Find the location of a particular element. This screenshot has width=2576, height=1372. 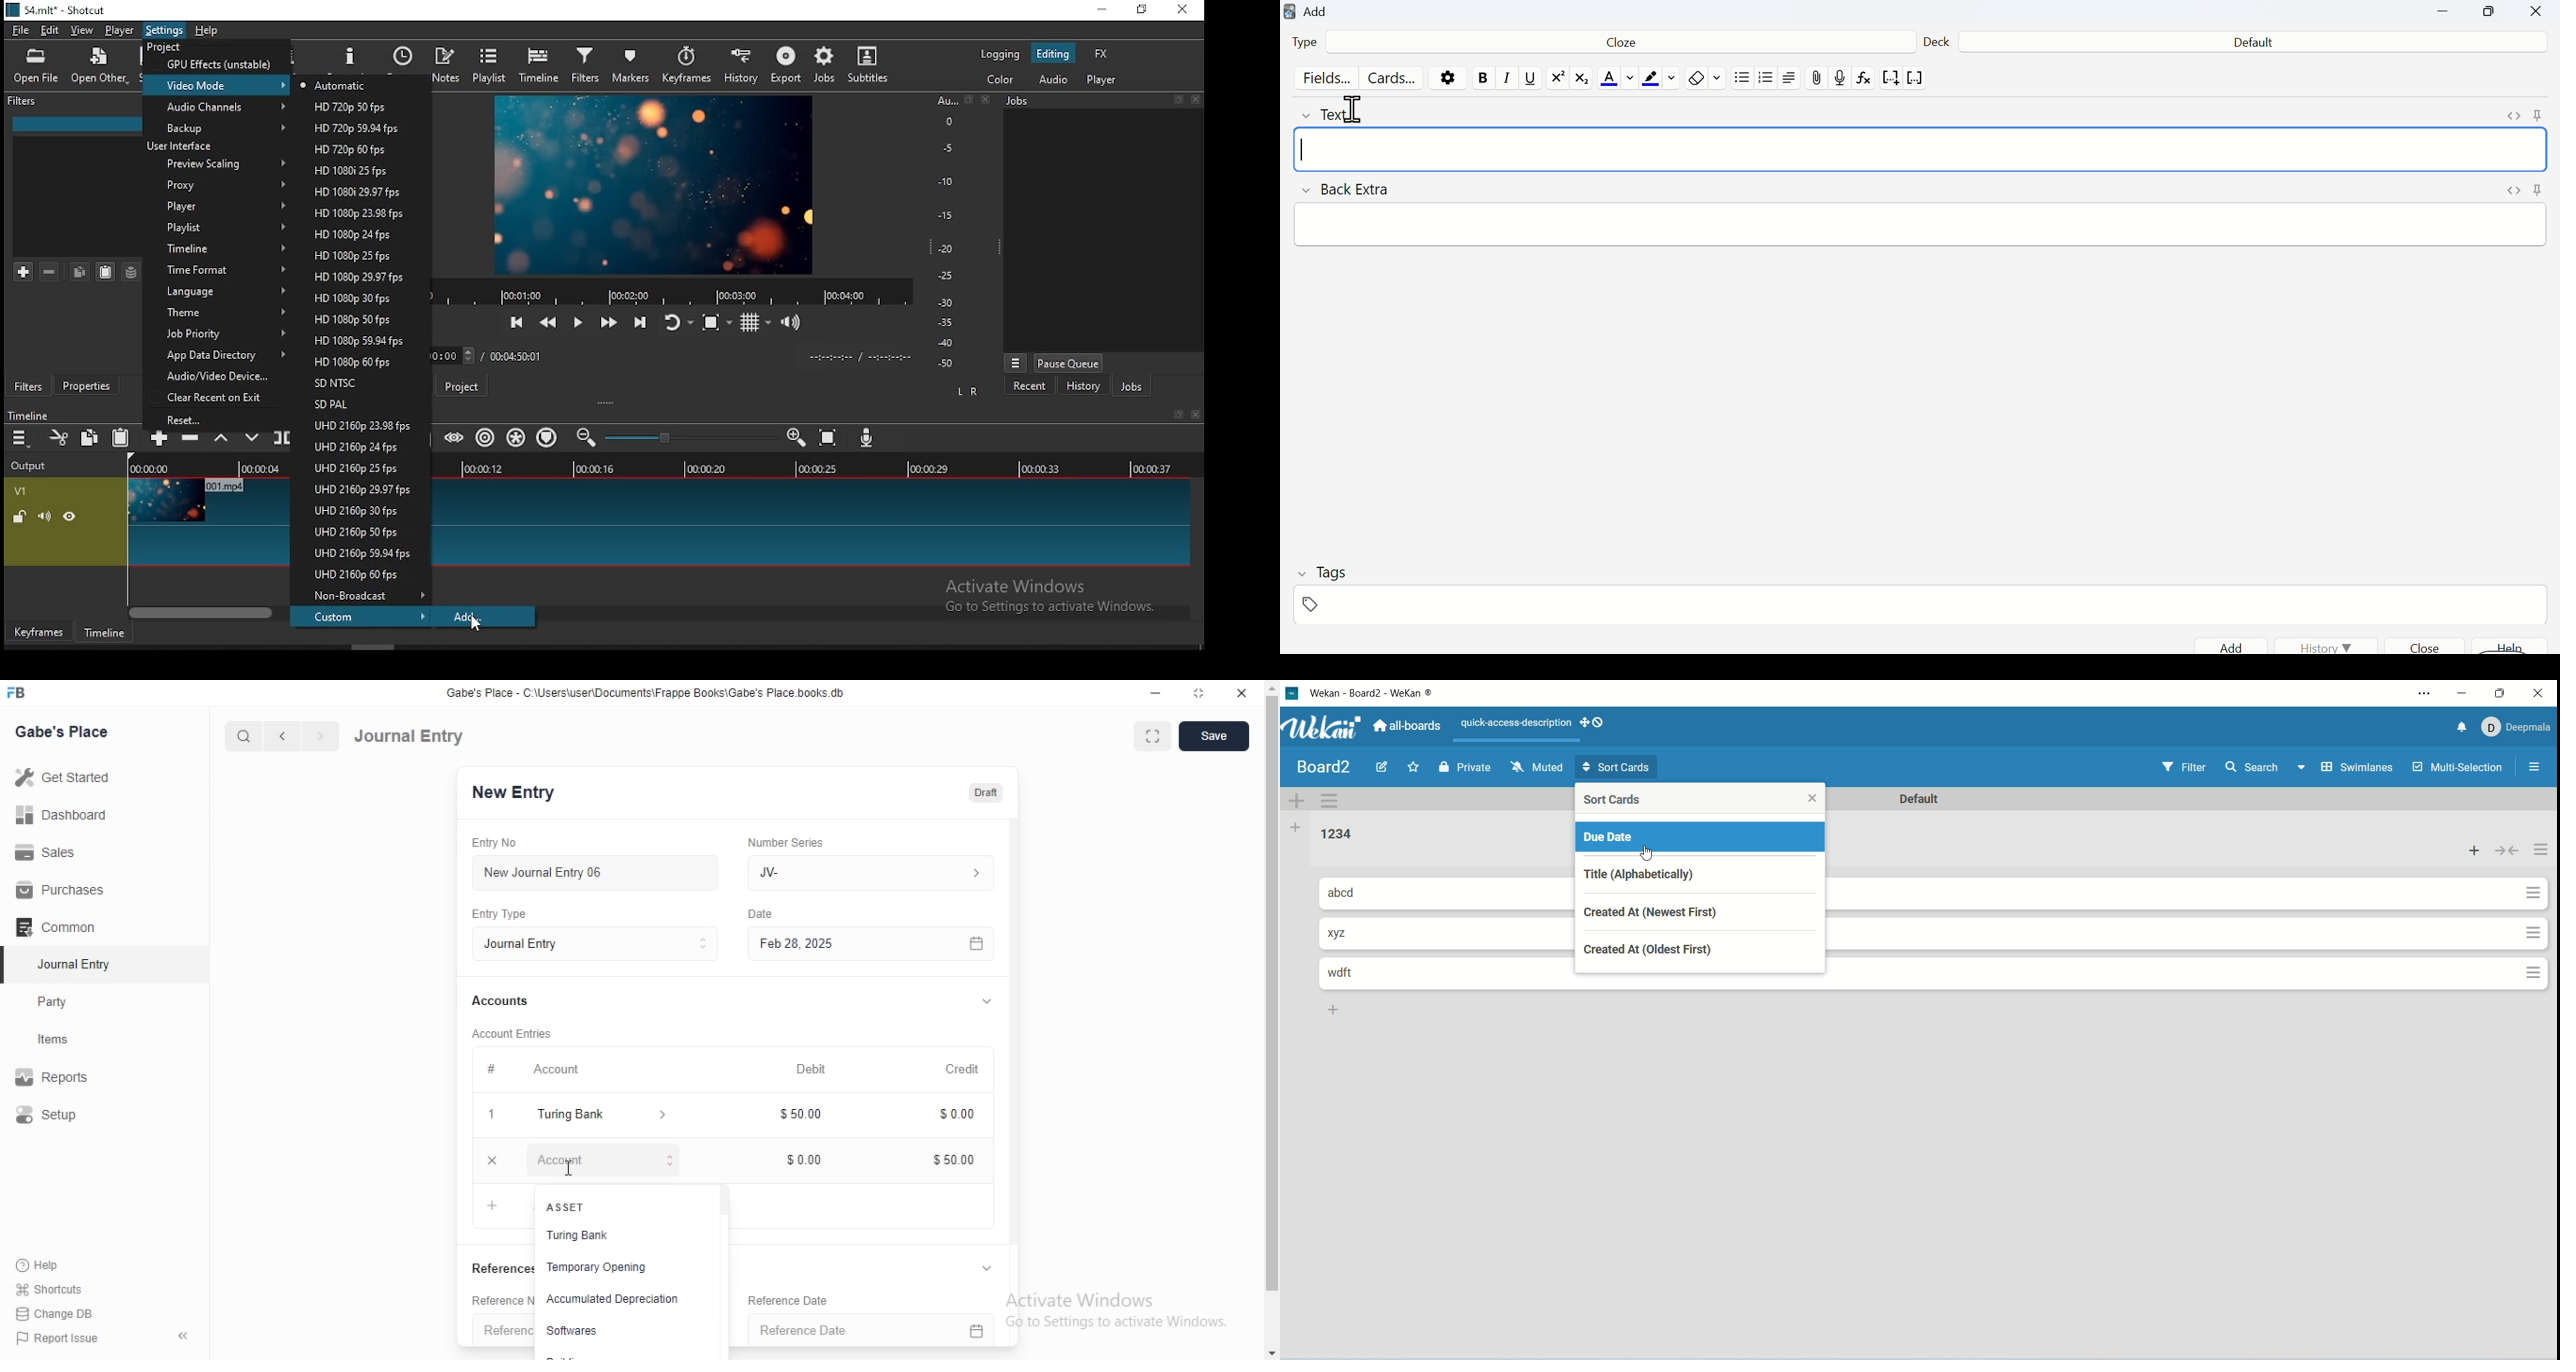

volume is located at coordinates (44, 516).